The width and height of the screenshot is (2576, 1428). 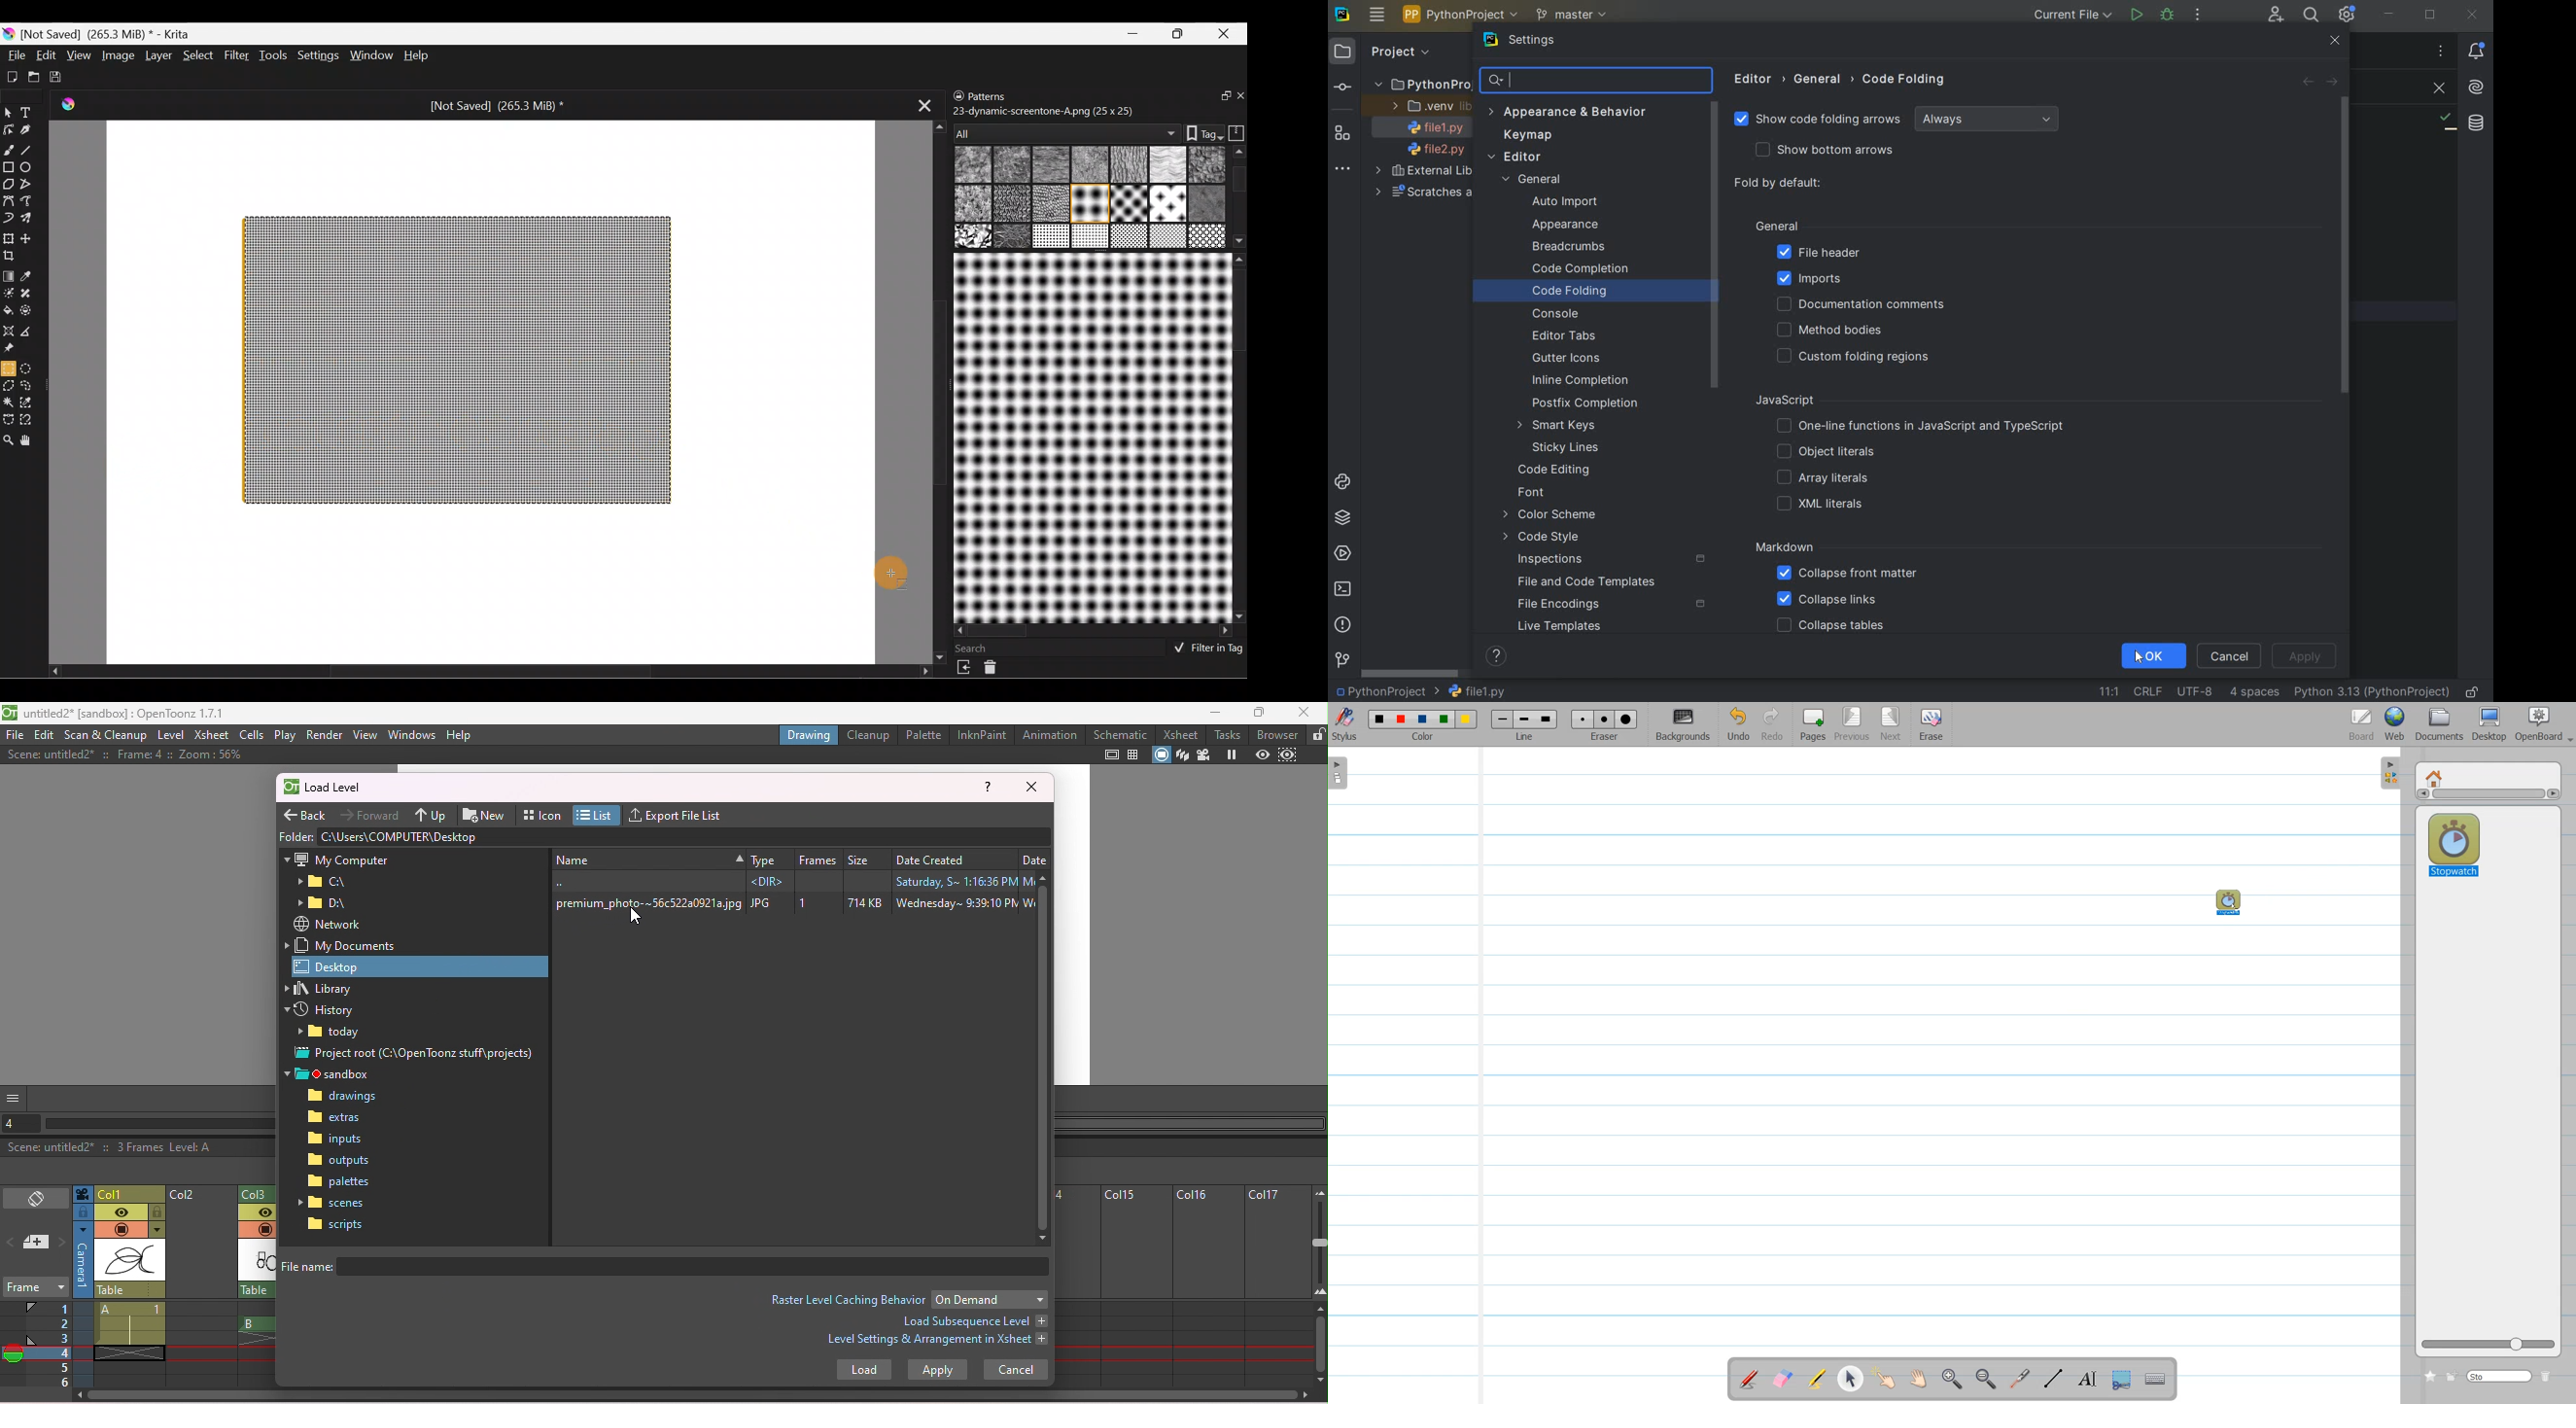 I want to click on Search bar, so click(x=2500, y=1375).